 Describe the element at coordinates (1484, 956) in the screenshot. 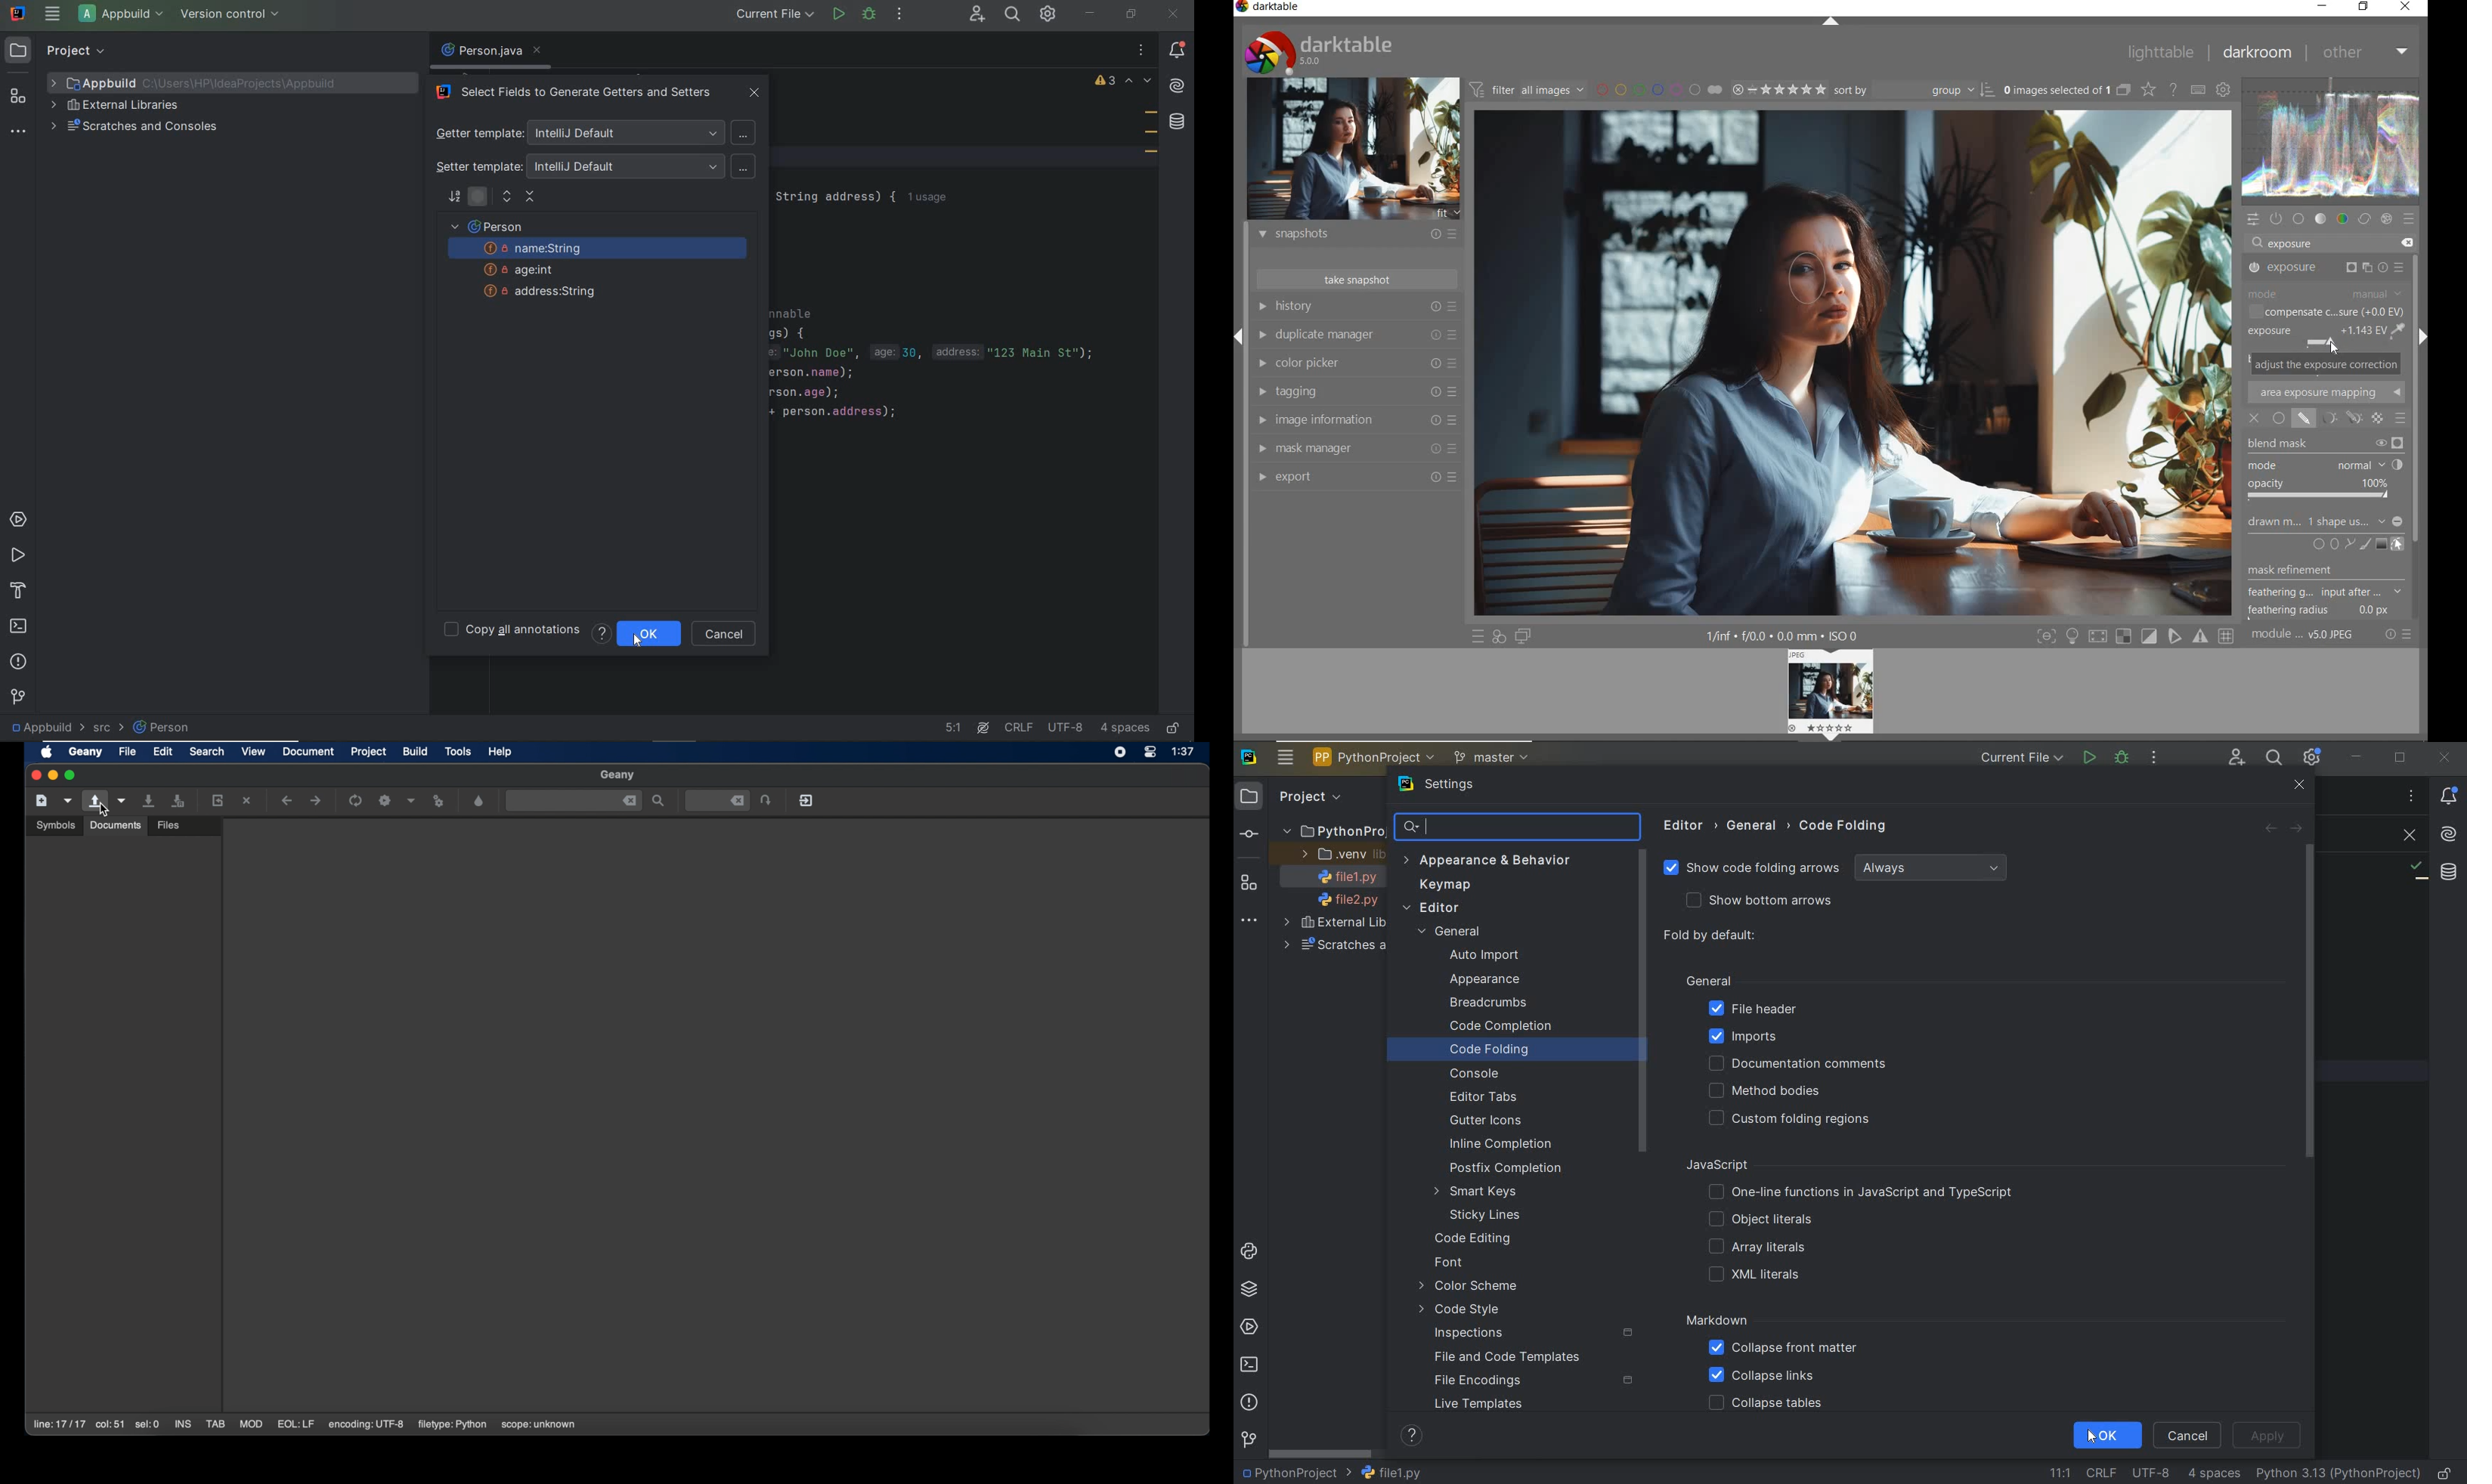

I see `AUTO IMPORT` at that location.